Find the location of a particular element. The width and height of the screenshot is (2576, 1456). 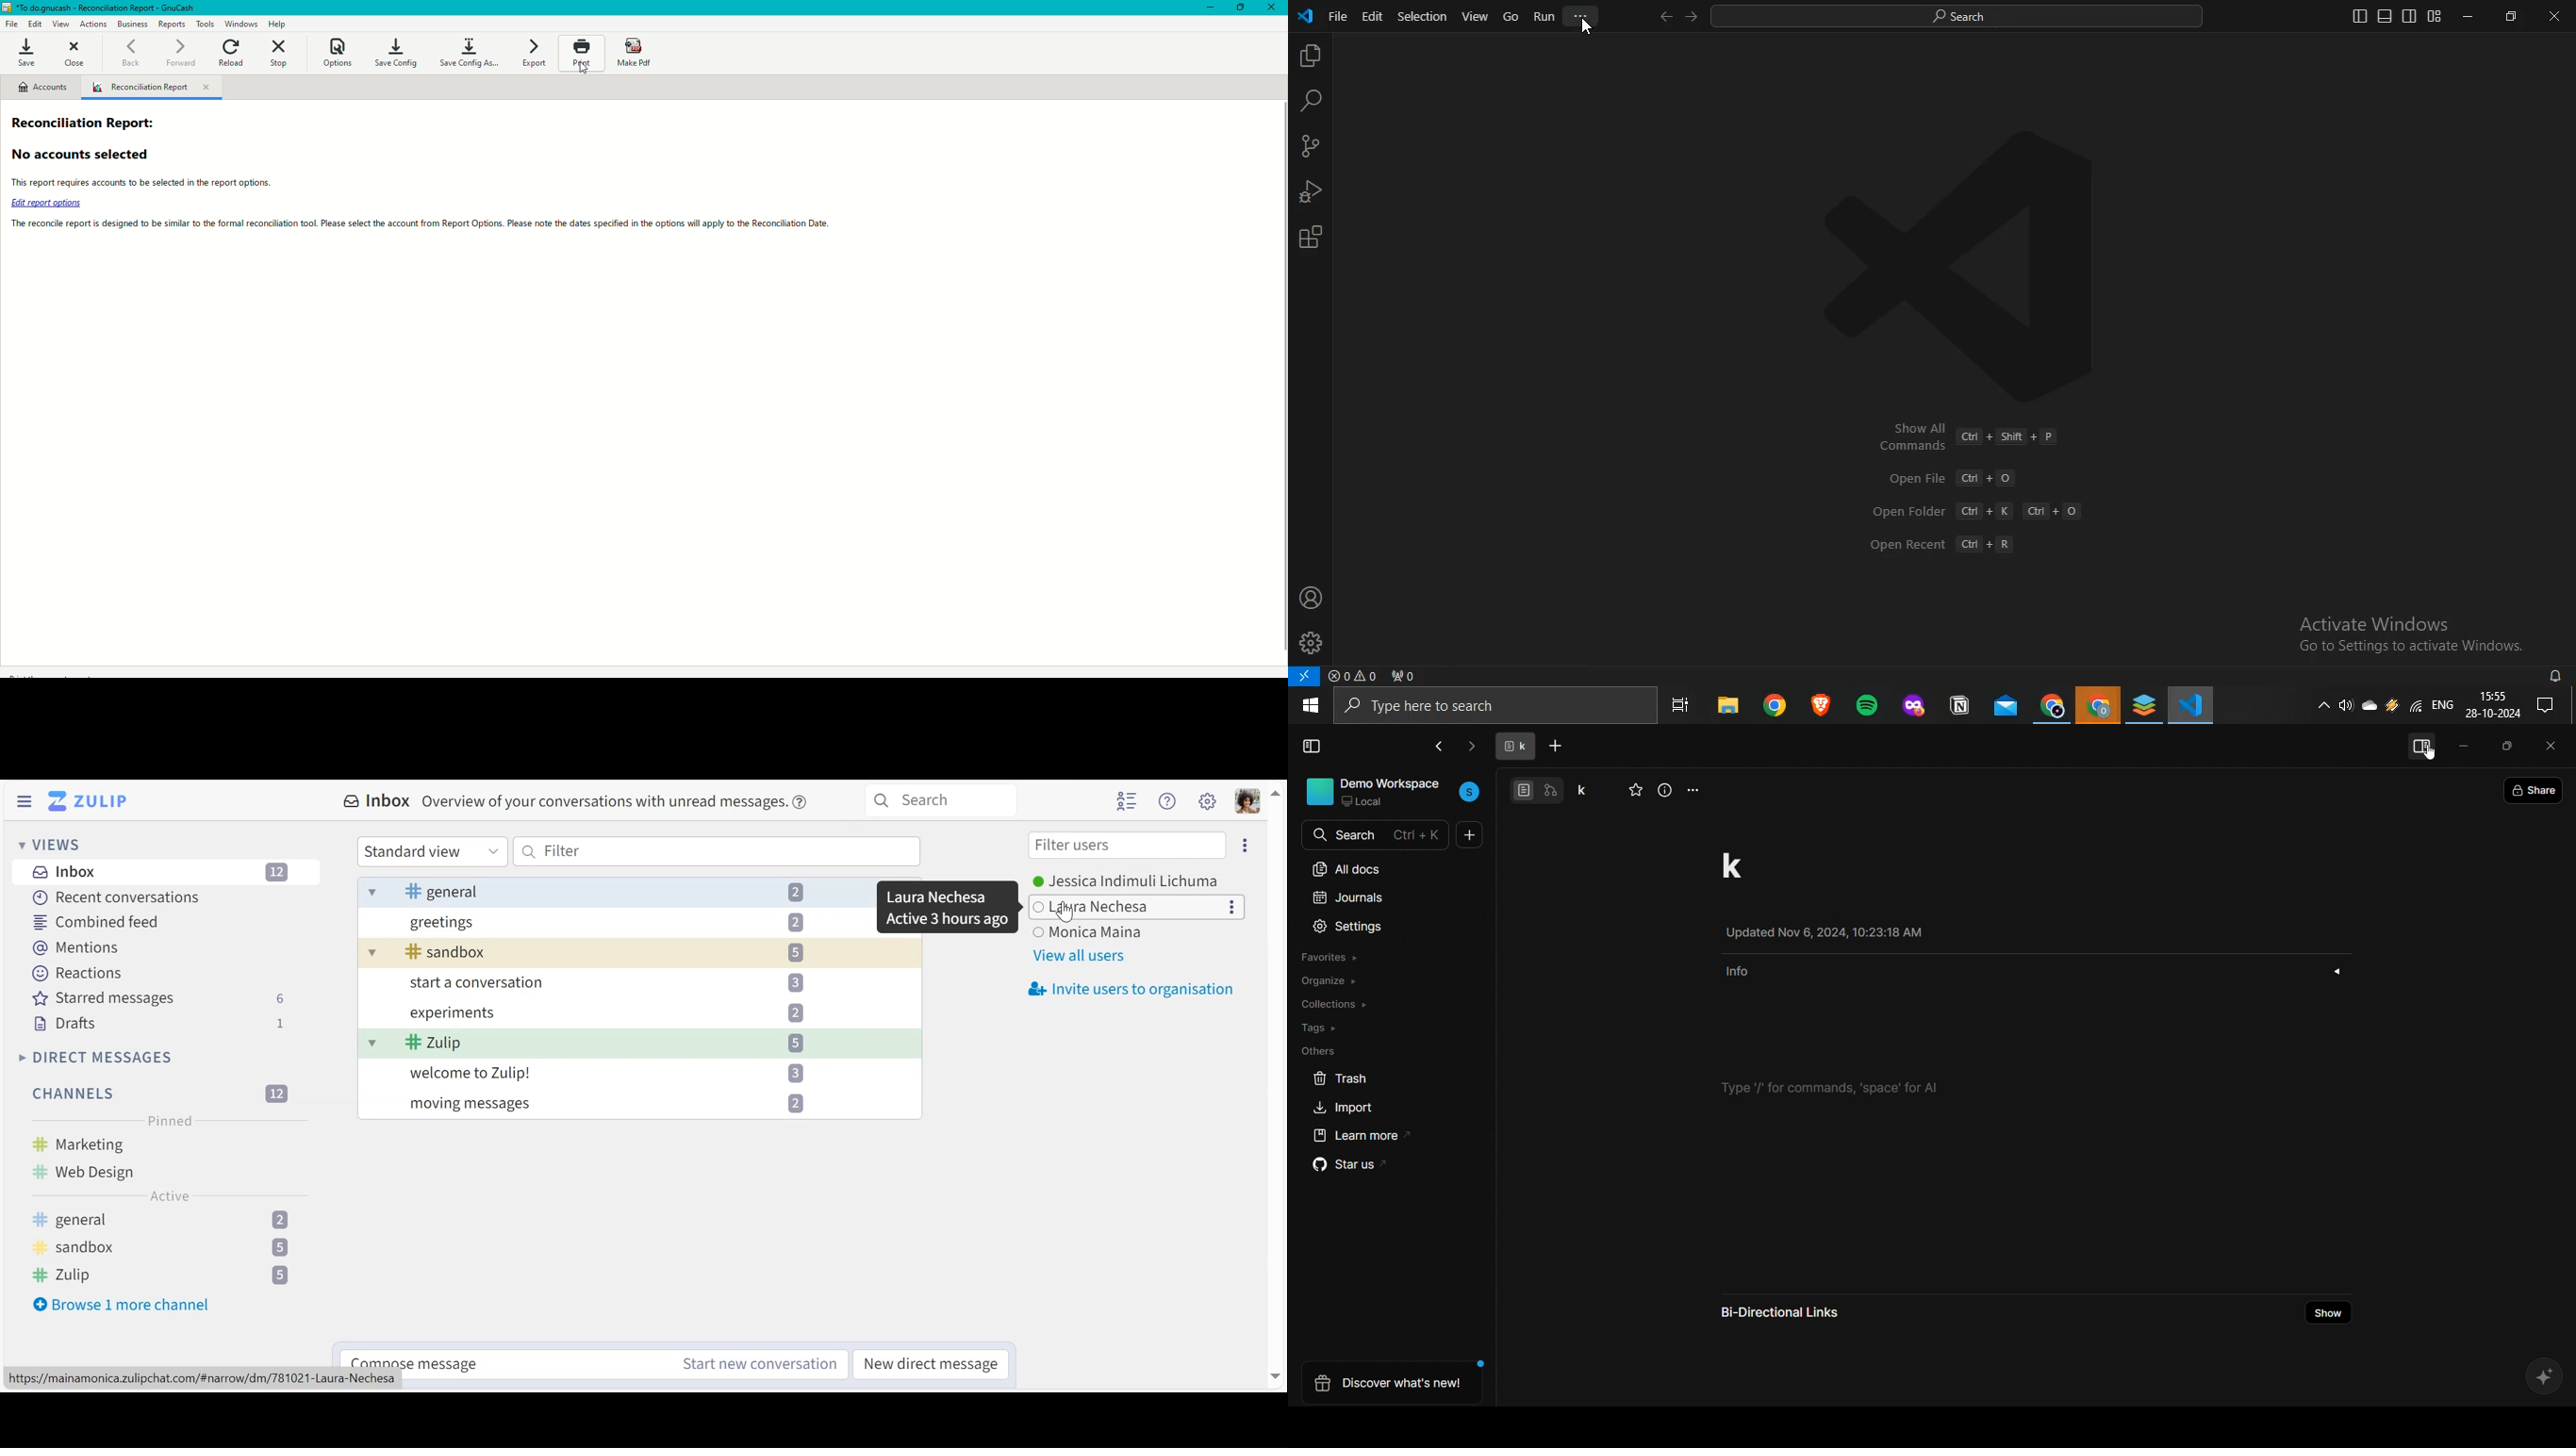

info is located at coordinates (2032, 973).